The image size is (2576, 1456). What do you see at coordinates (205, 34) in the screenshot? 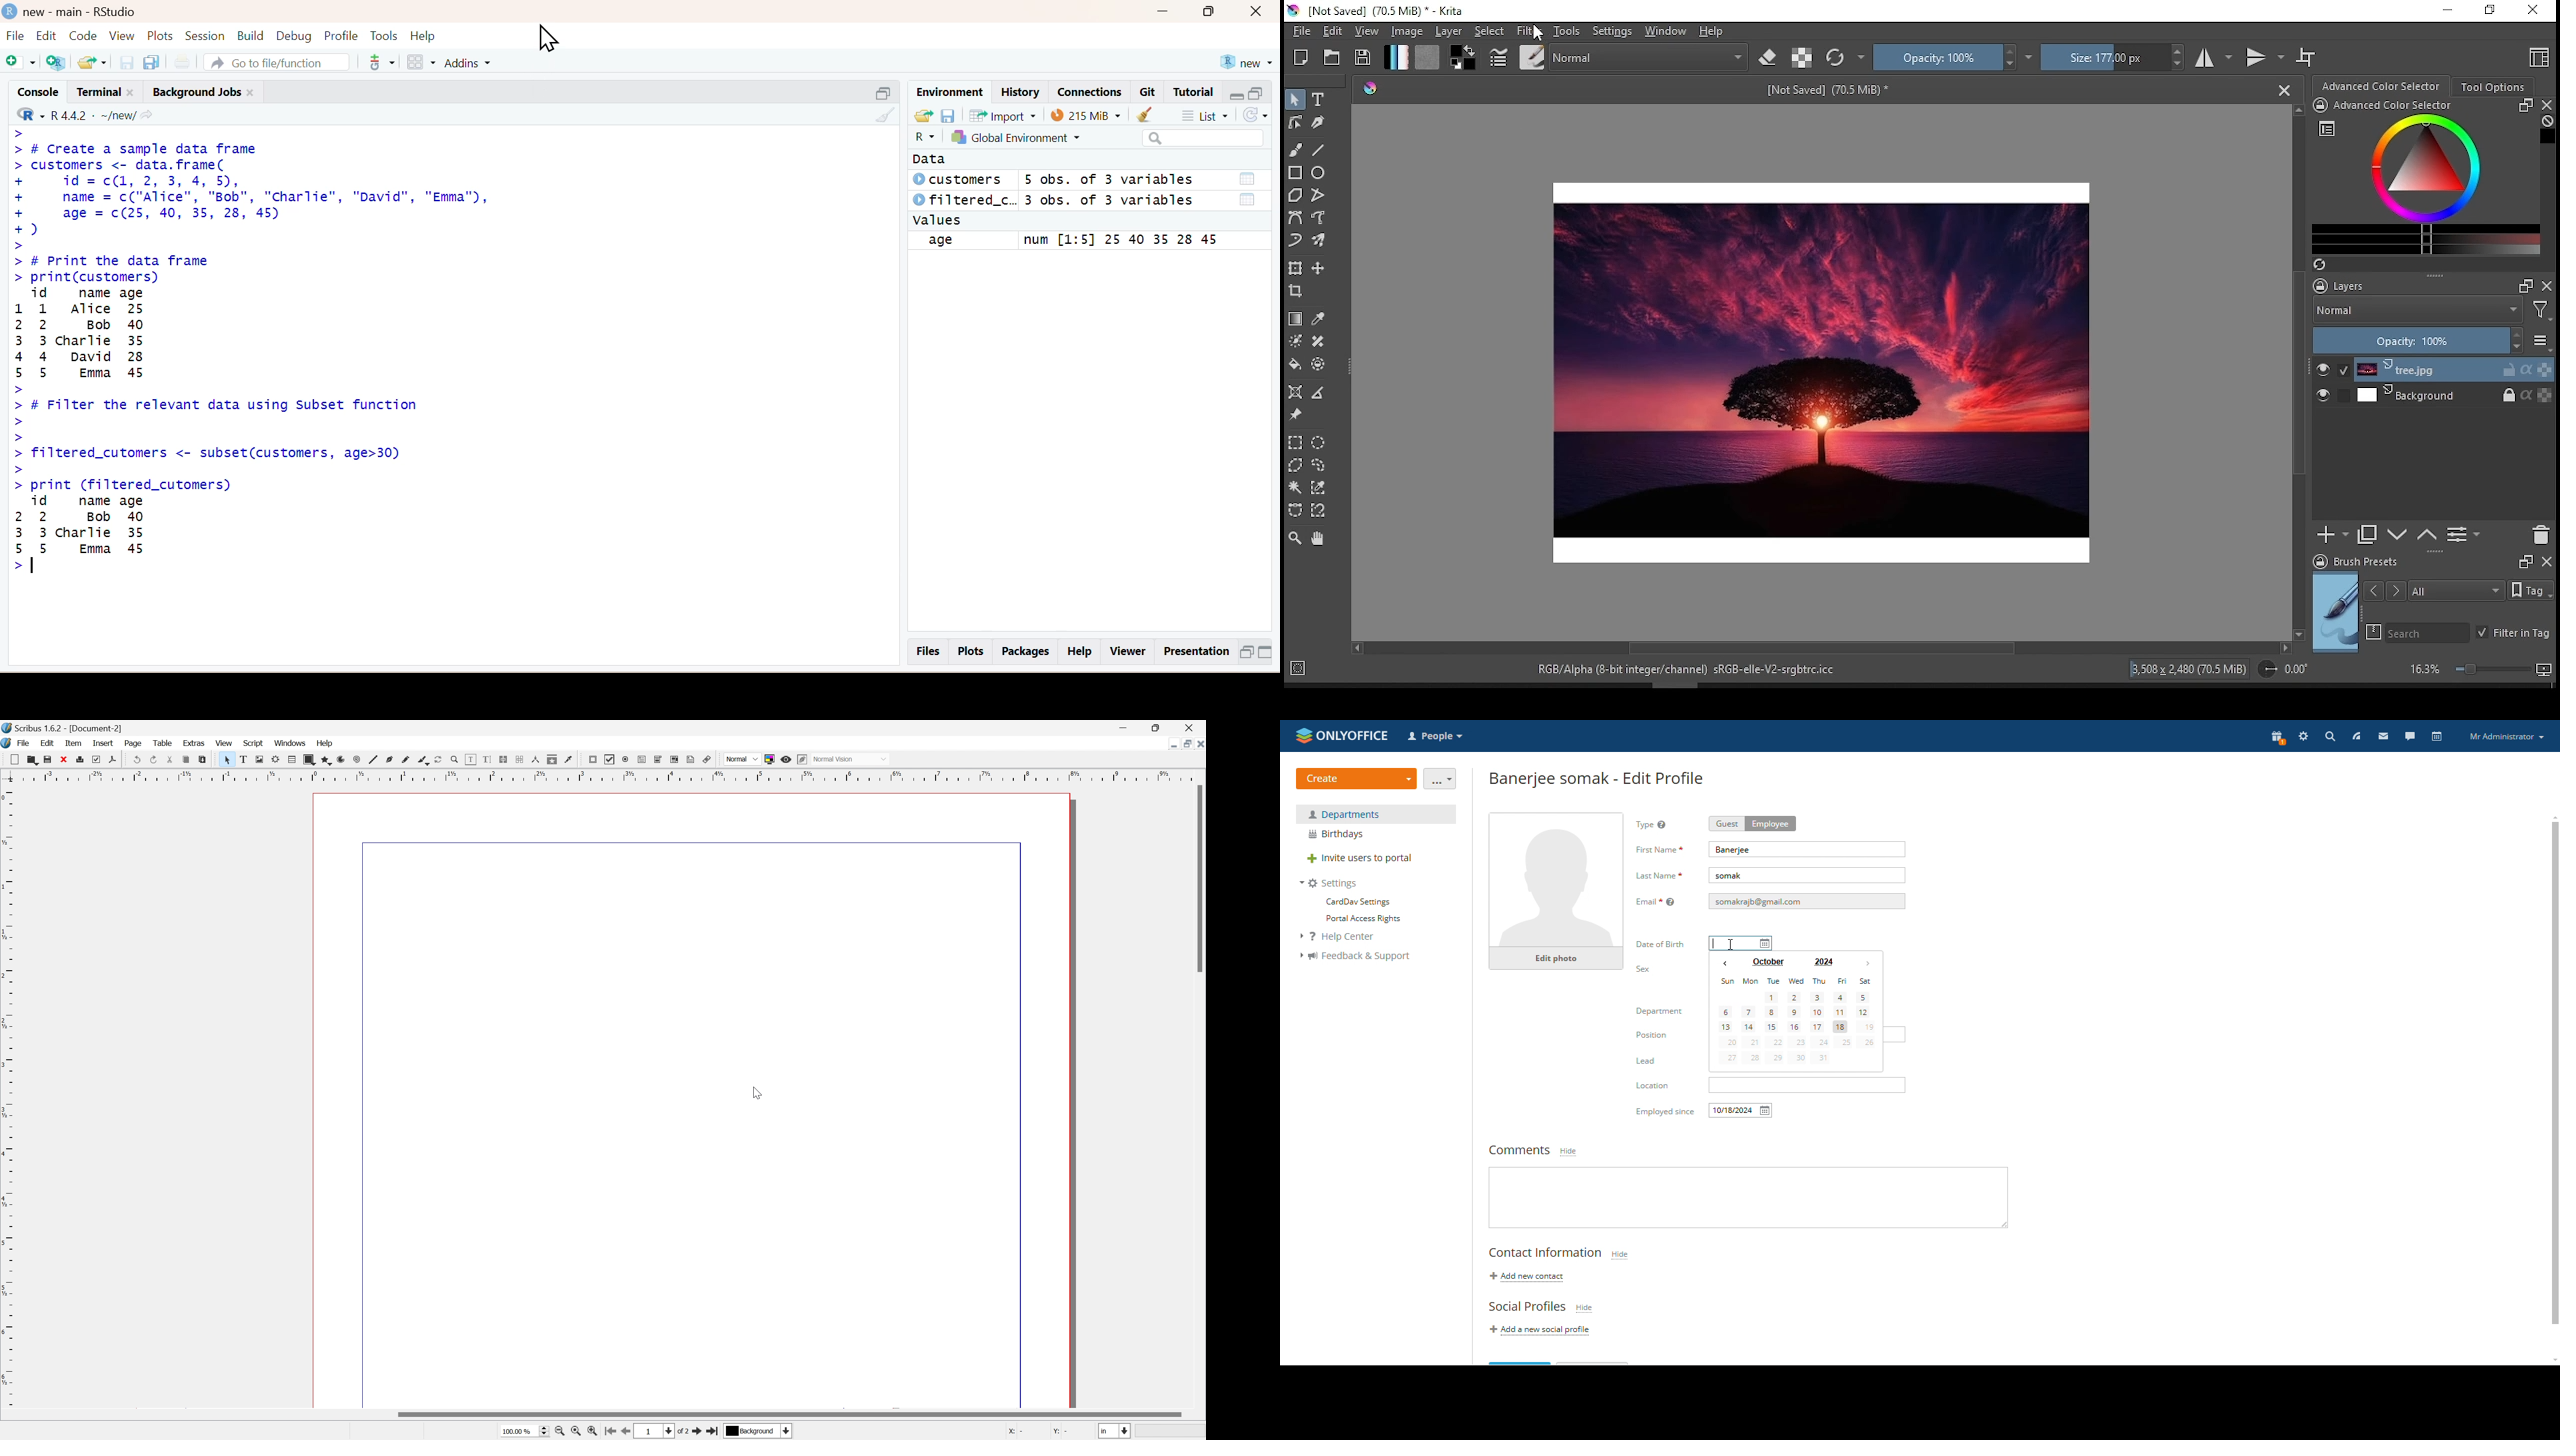
I see `Session` at bounding box center [205, 34].